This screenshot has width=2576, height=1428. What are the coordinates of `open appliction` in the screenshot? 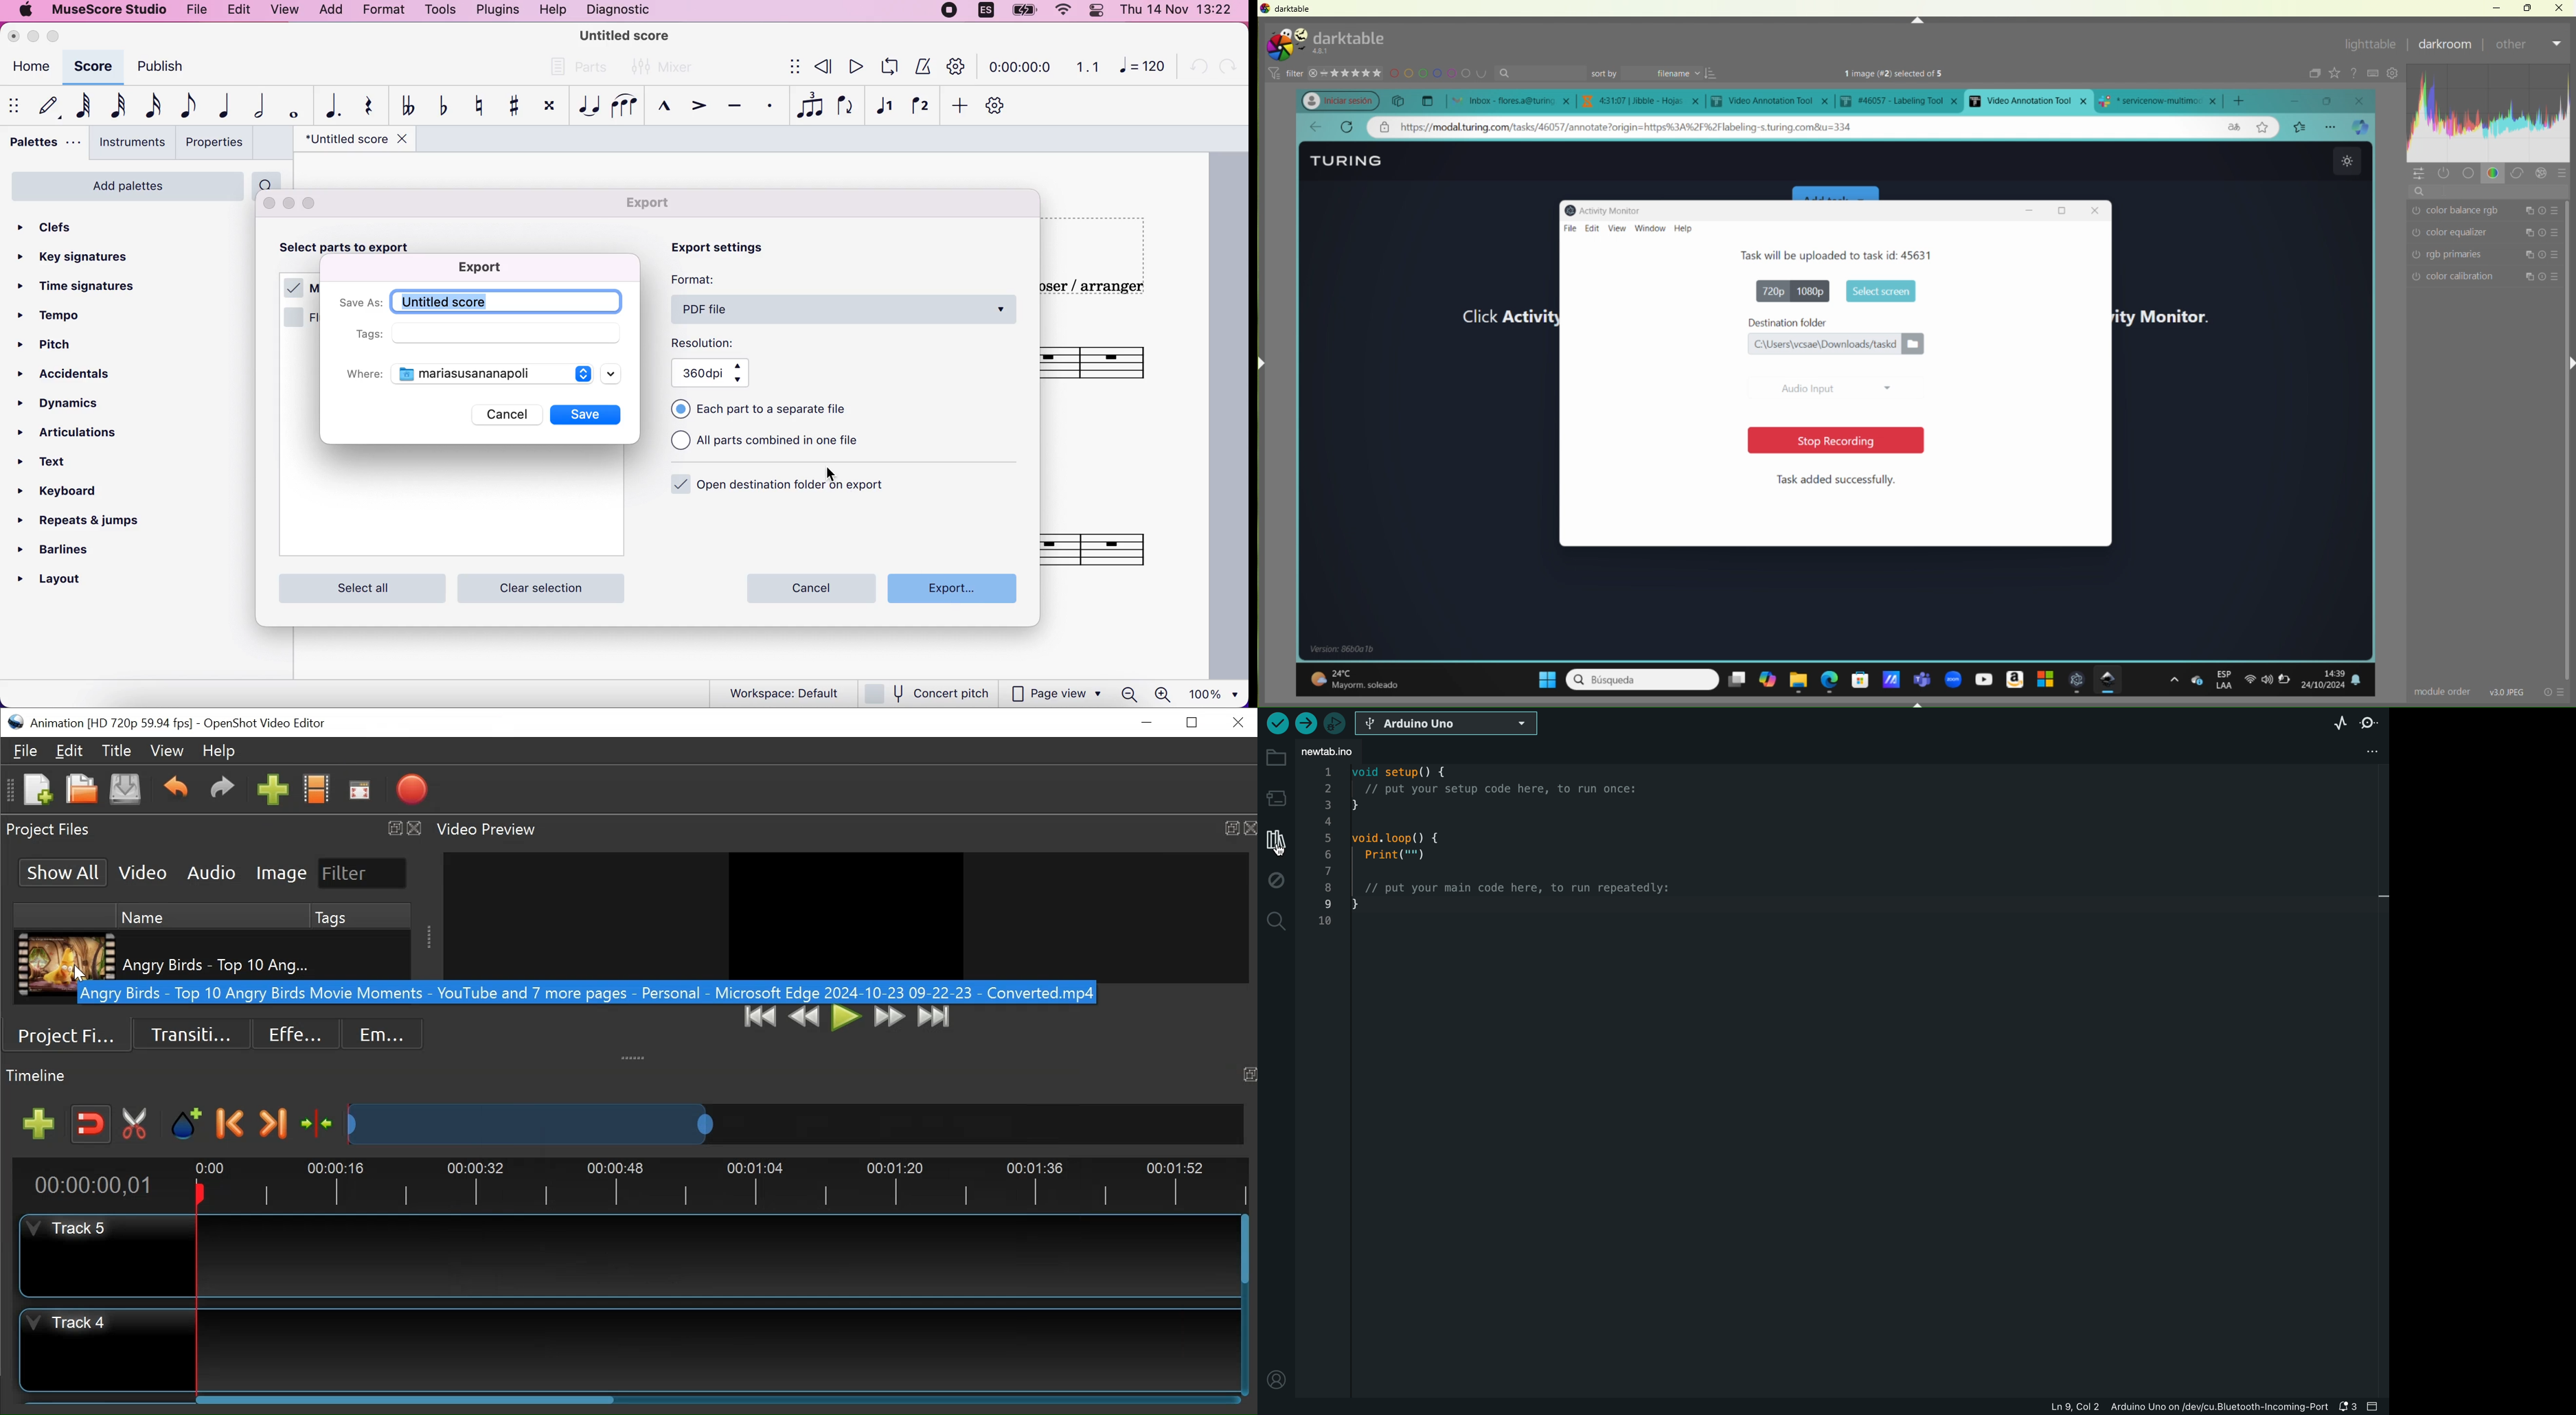 It's located at (2077, 680).